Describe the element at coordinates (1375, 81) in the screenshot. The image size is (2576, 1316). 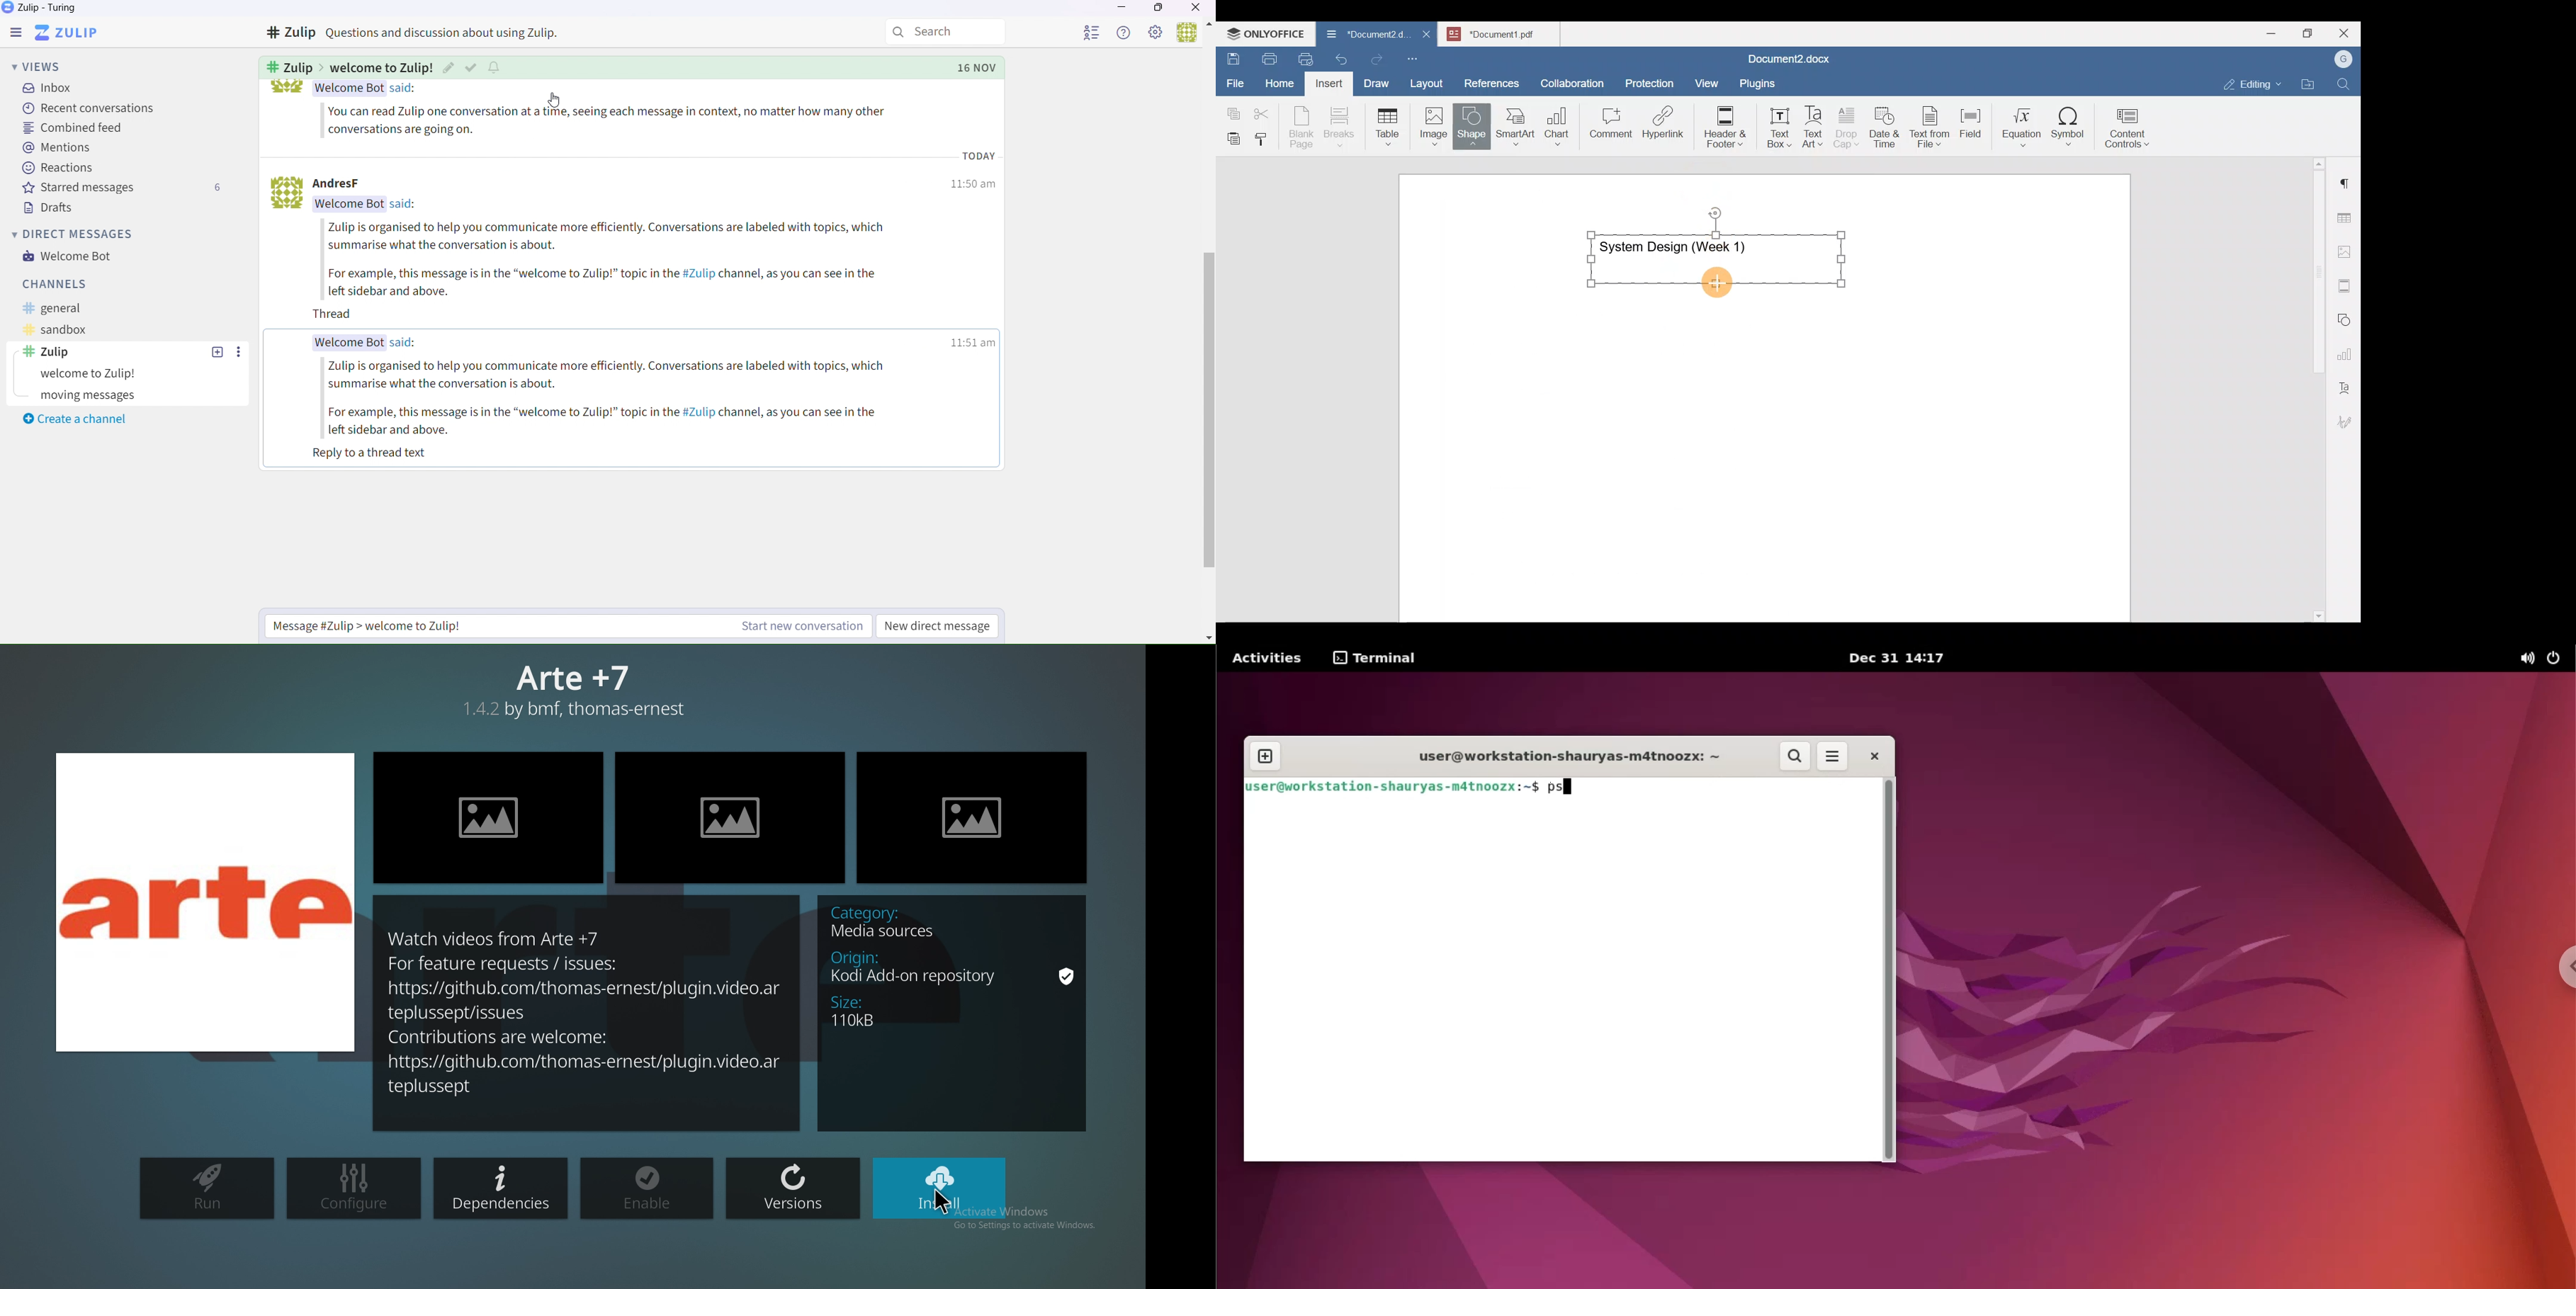
I see `Draw` at that location.